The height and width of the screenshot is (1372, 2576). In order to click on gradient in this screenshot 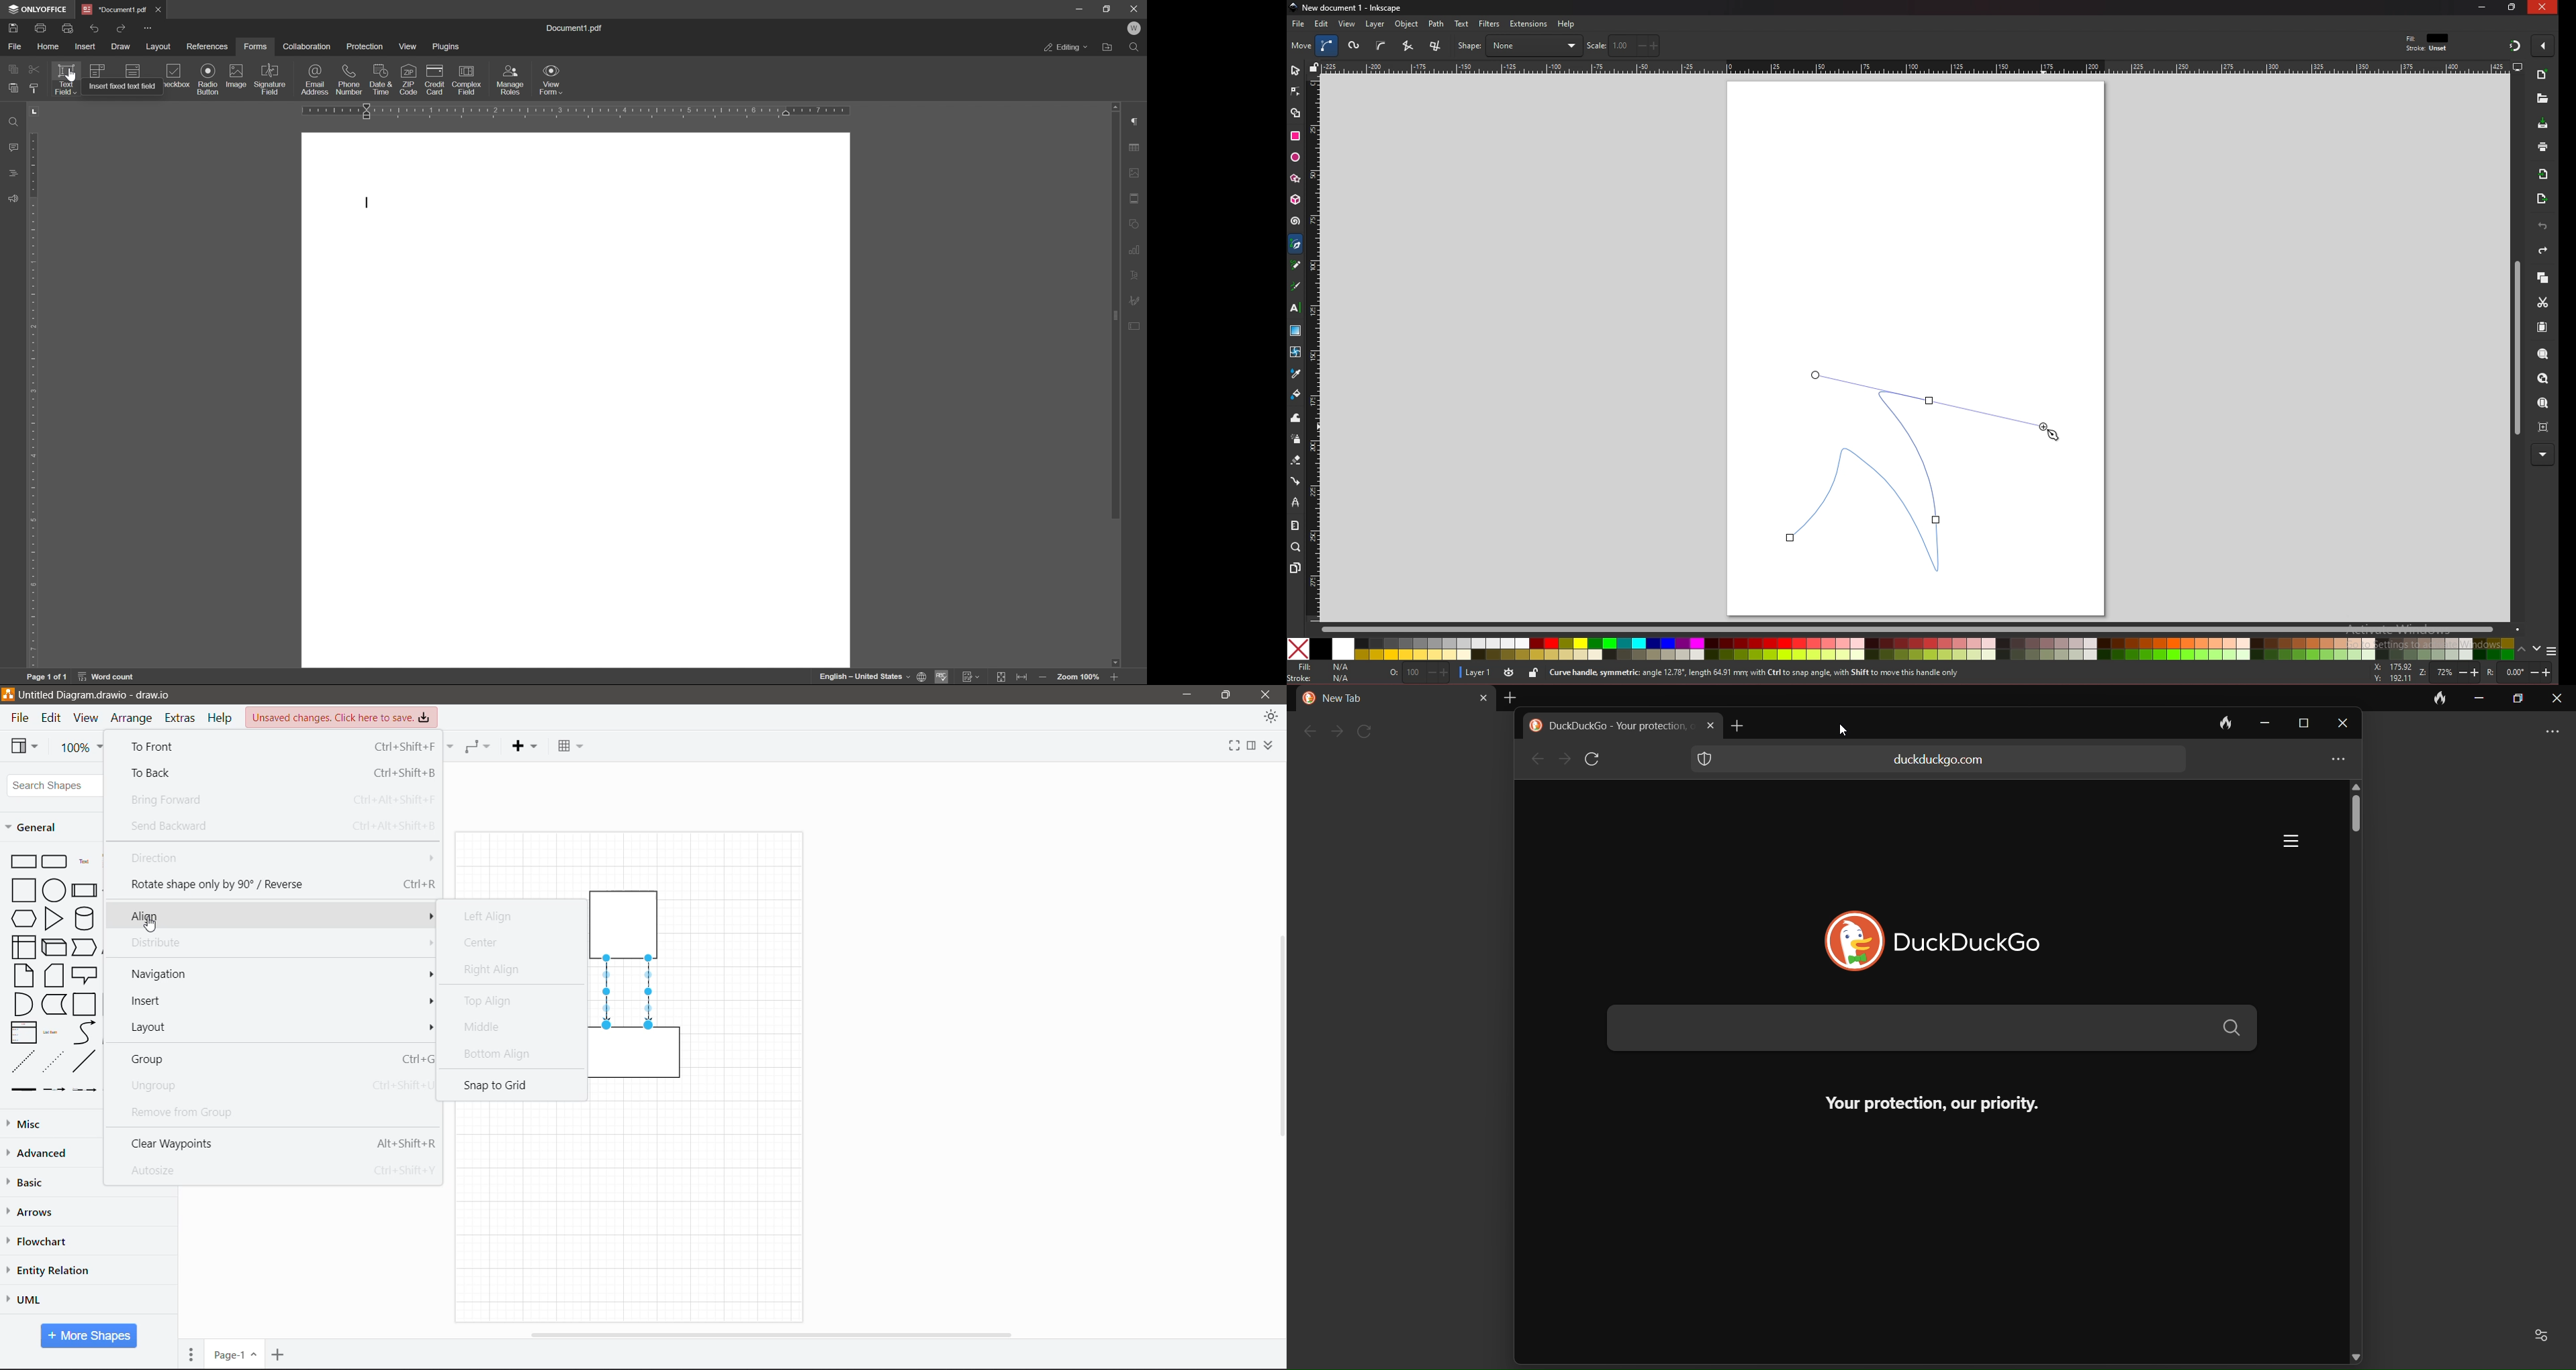, I will do `click(1296, 331)`.